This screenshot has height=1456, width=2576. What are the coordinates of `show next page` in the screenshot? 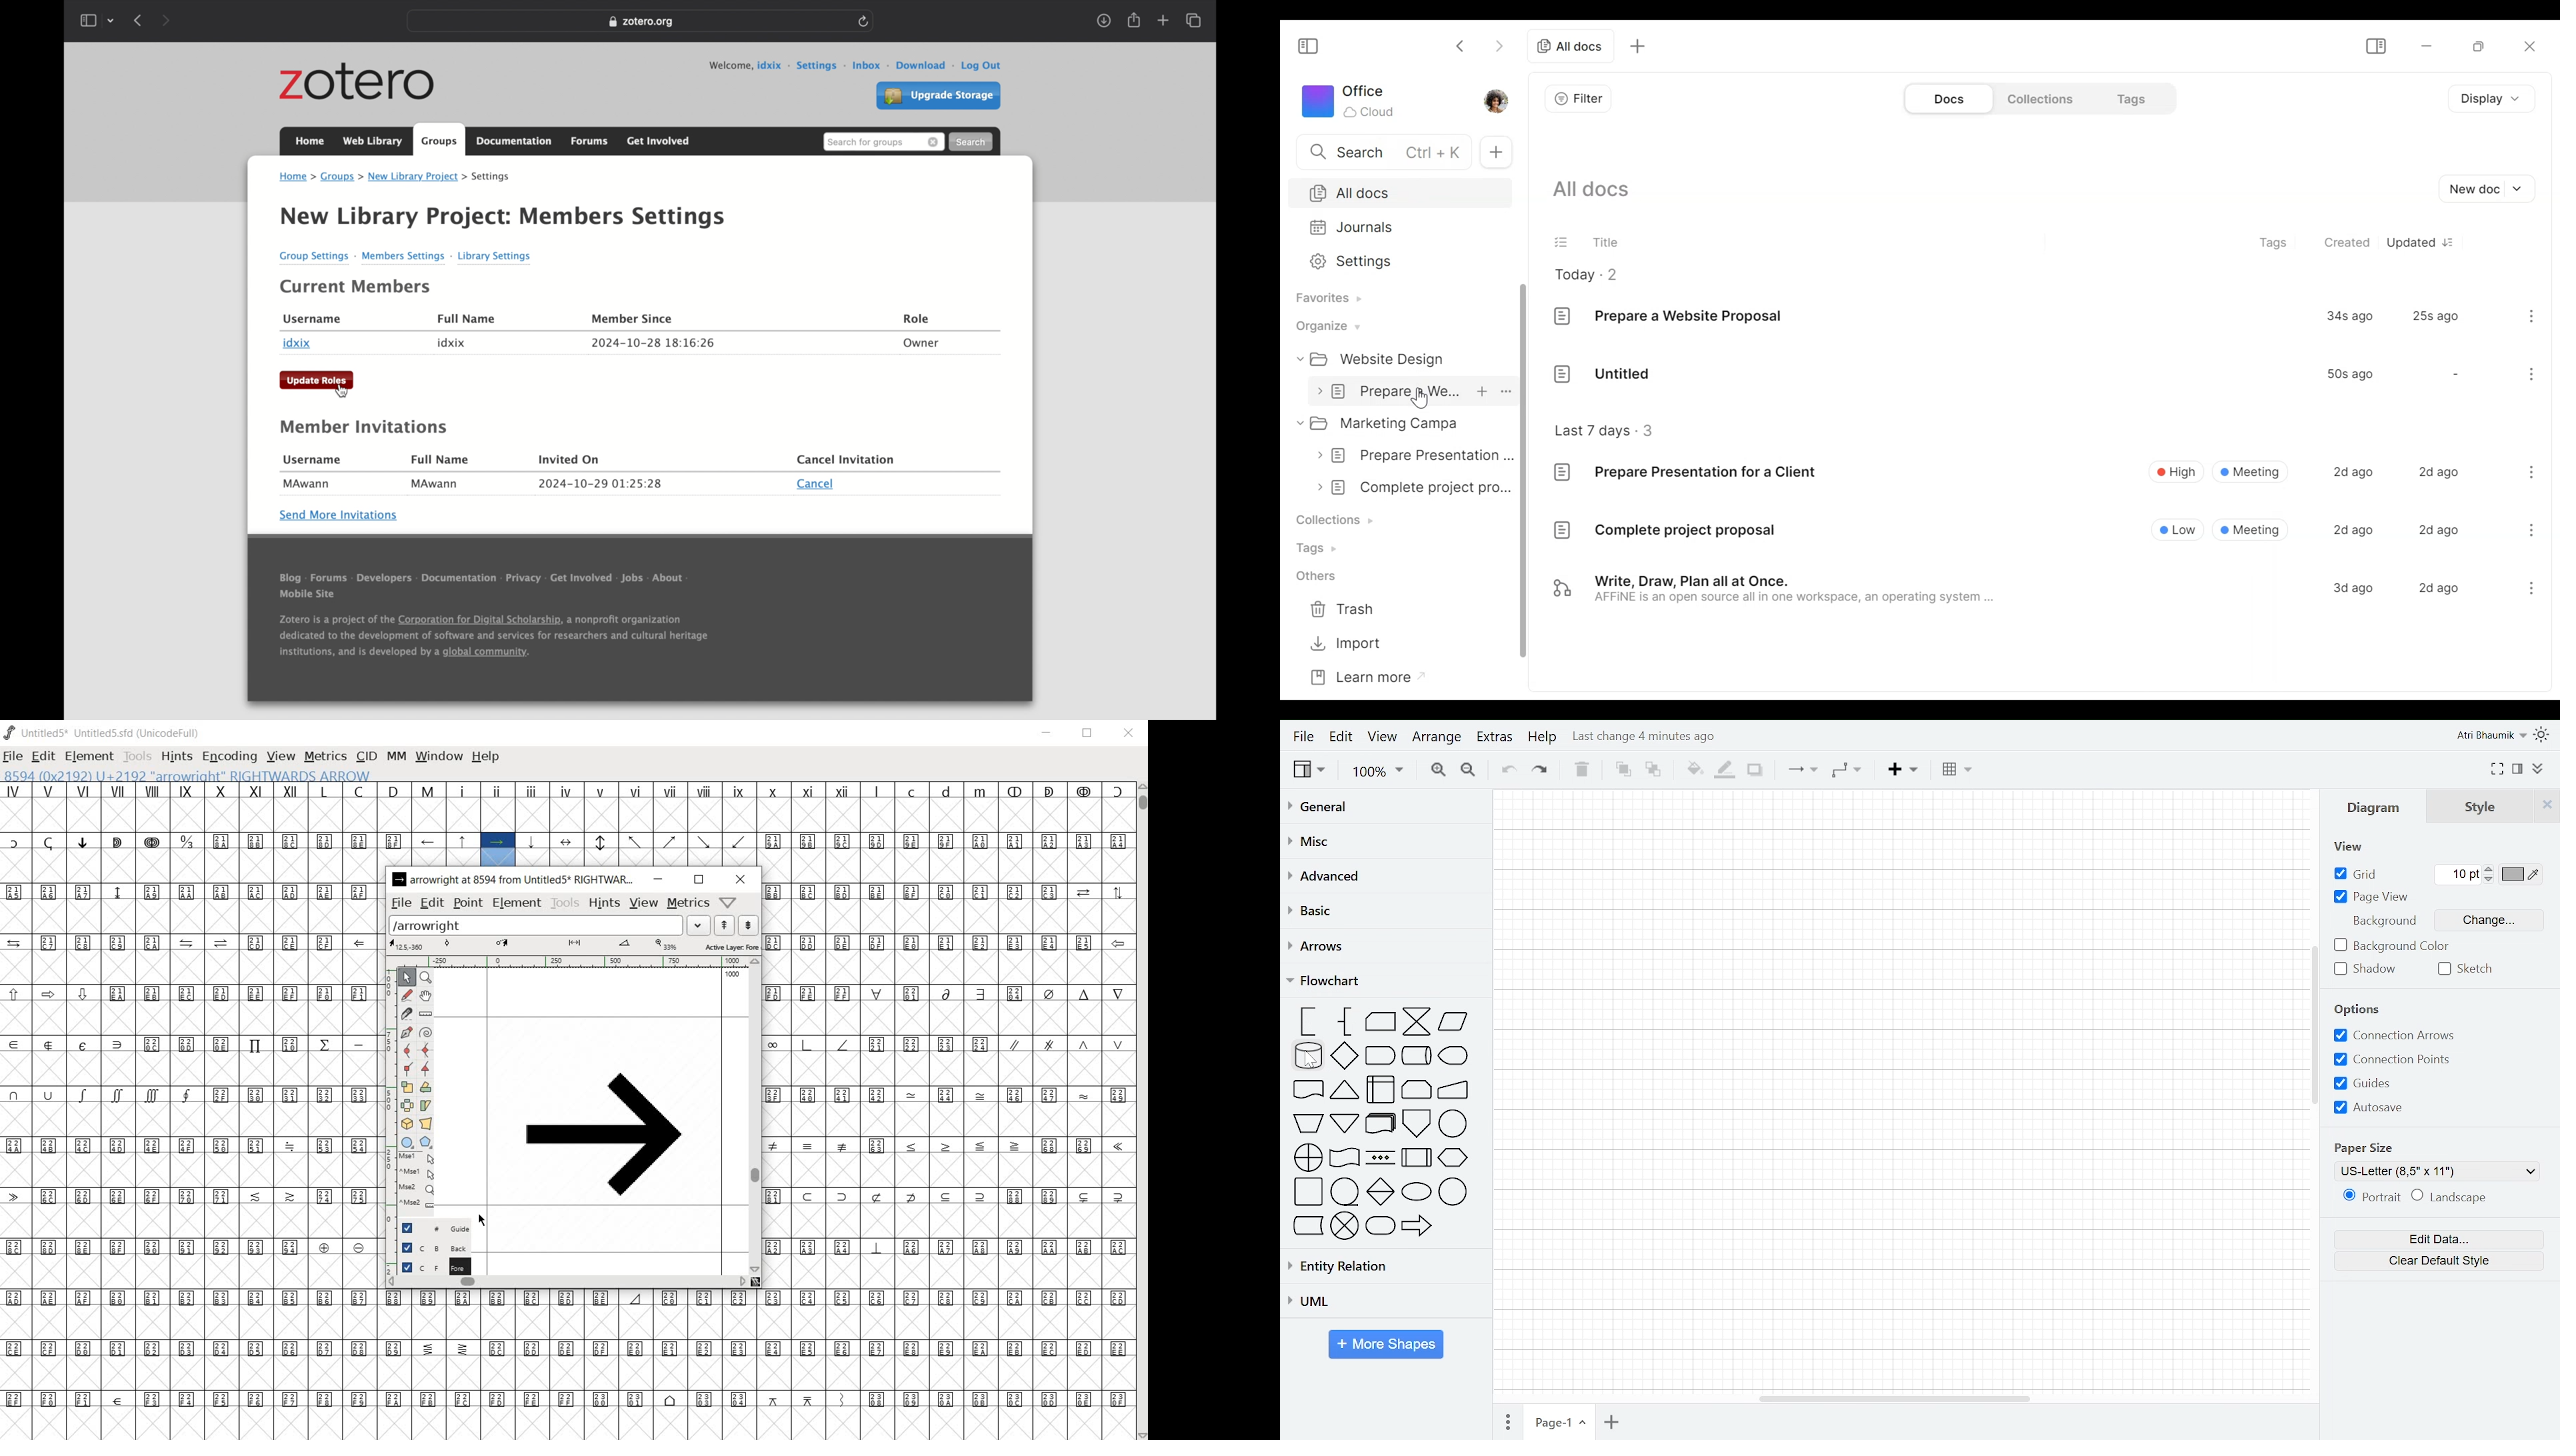 It's located at (165, 20).